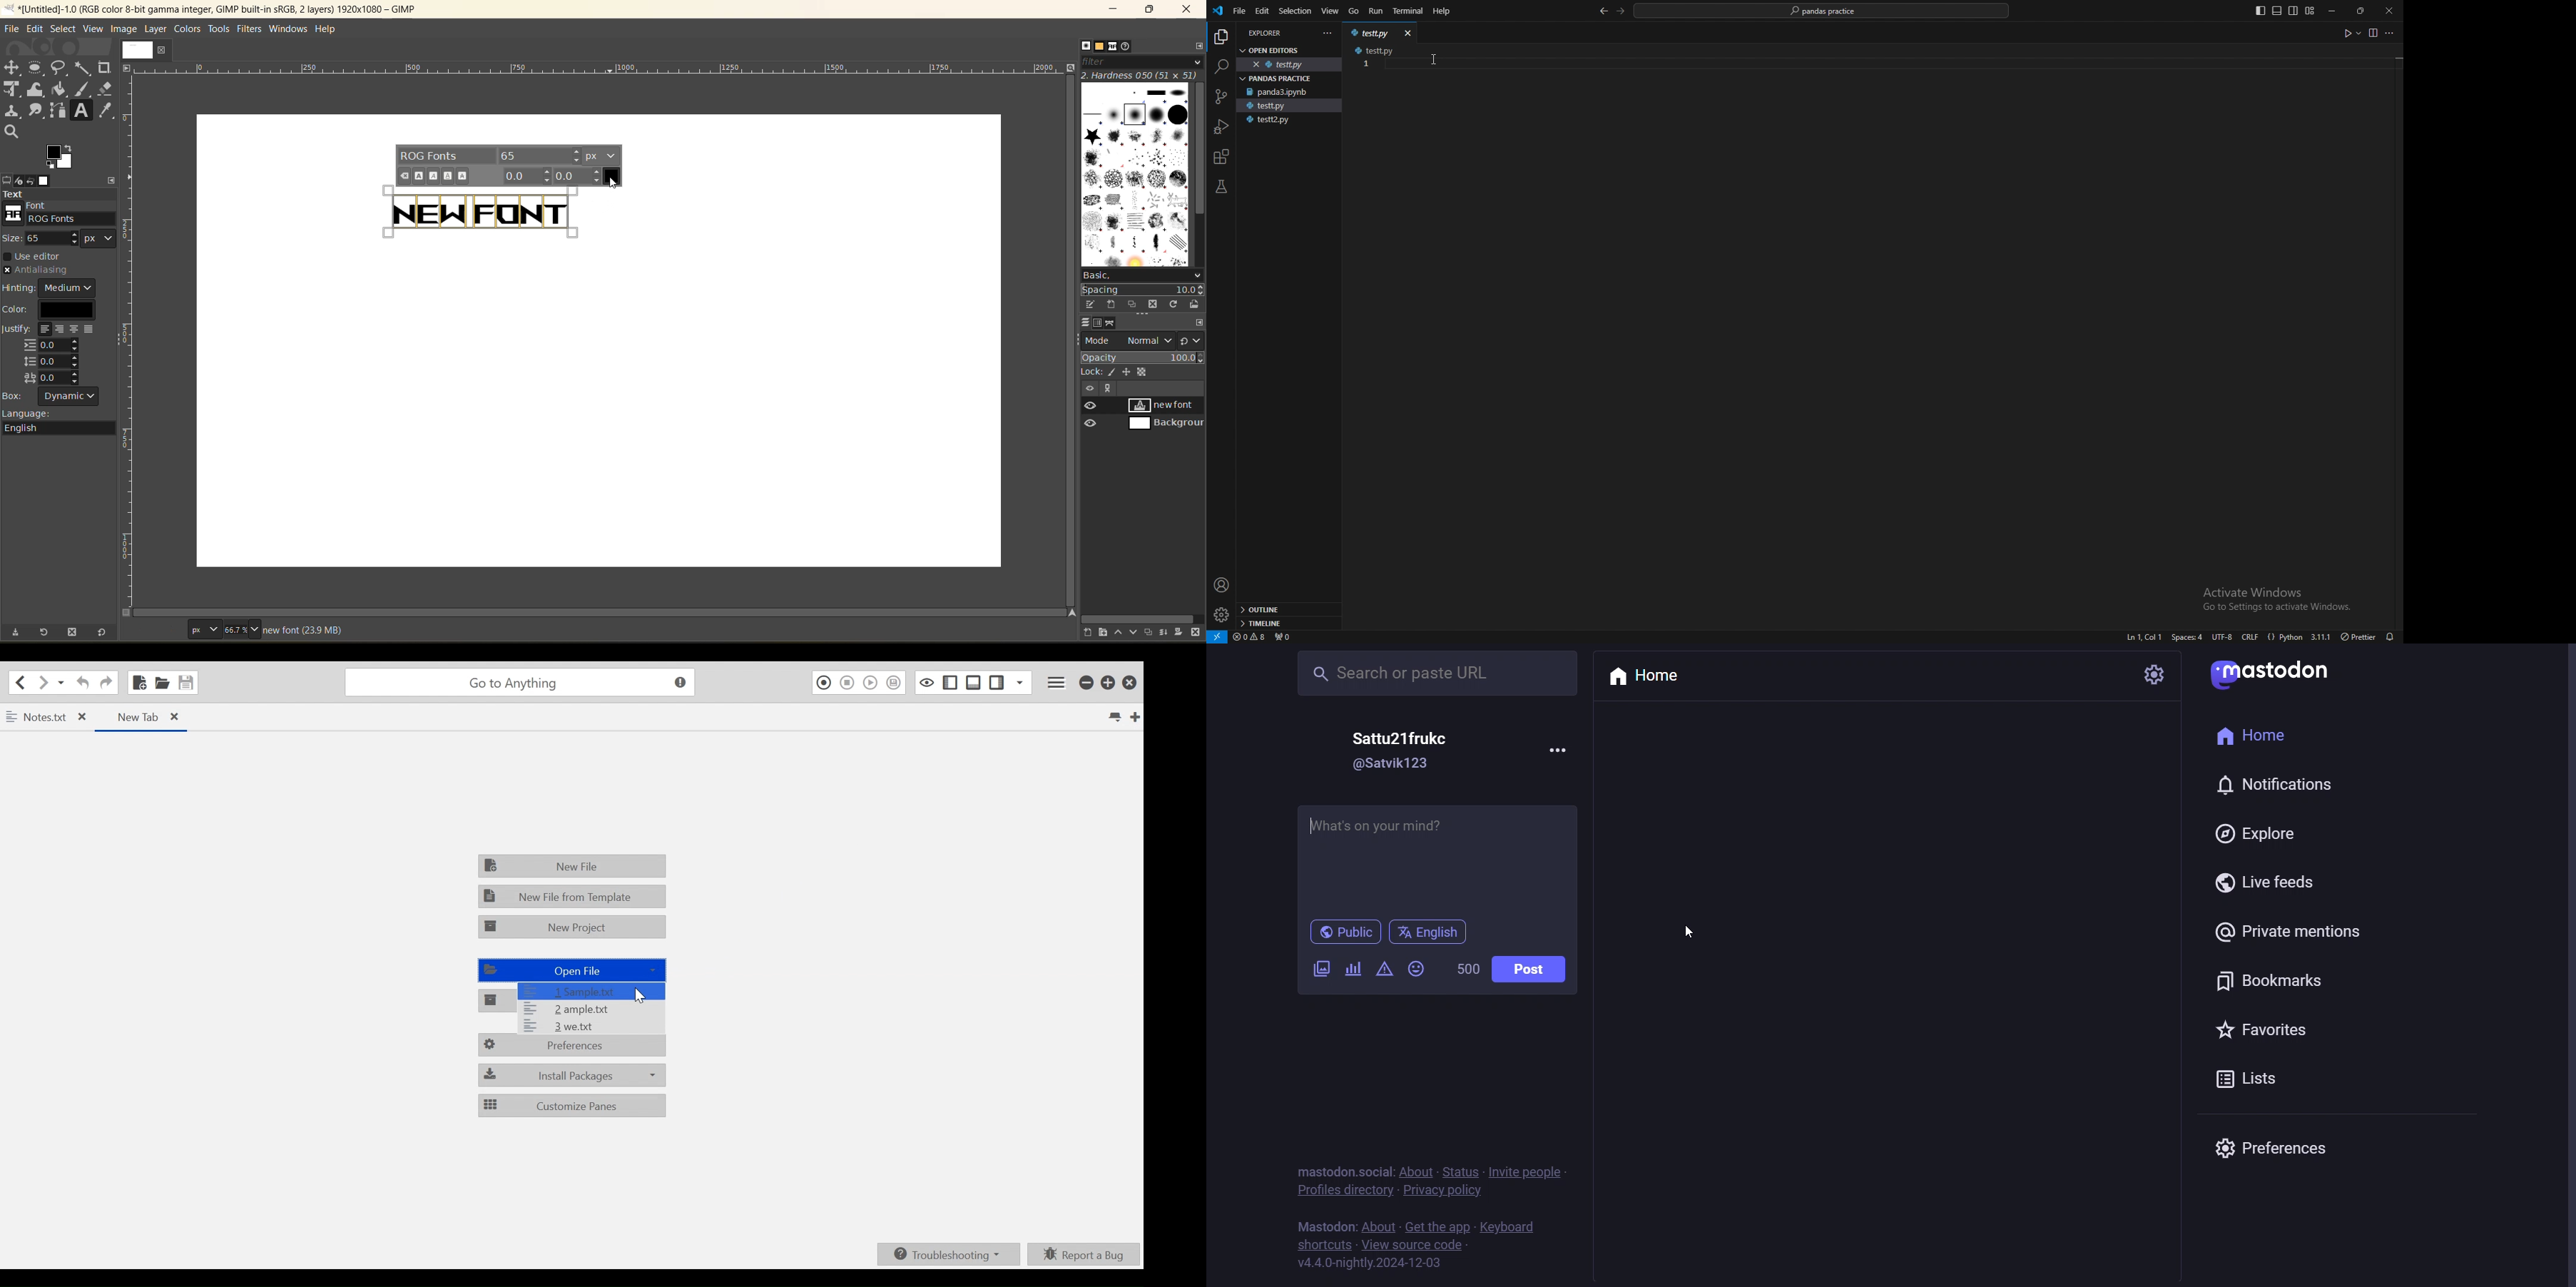 This screenshot has height=1288, width=2576. I want to click on Open File, so click(571, 969).